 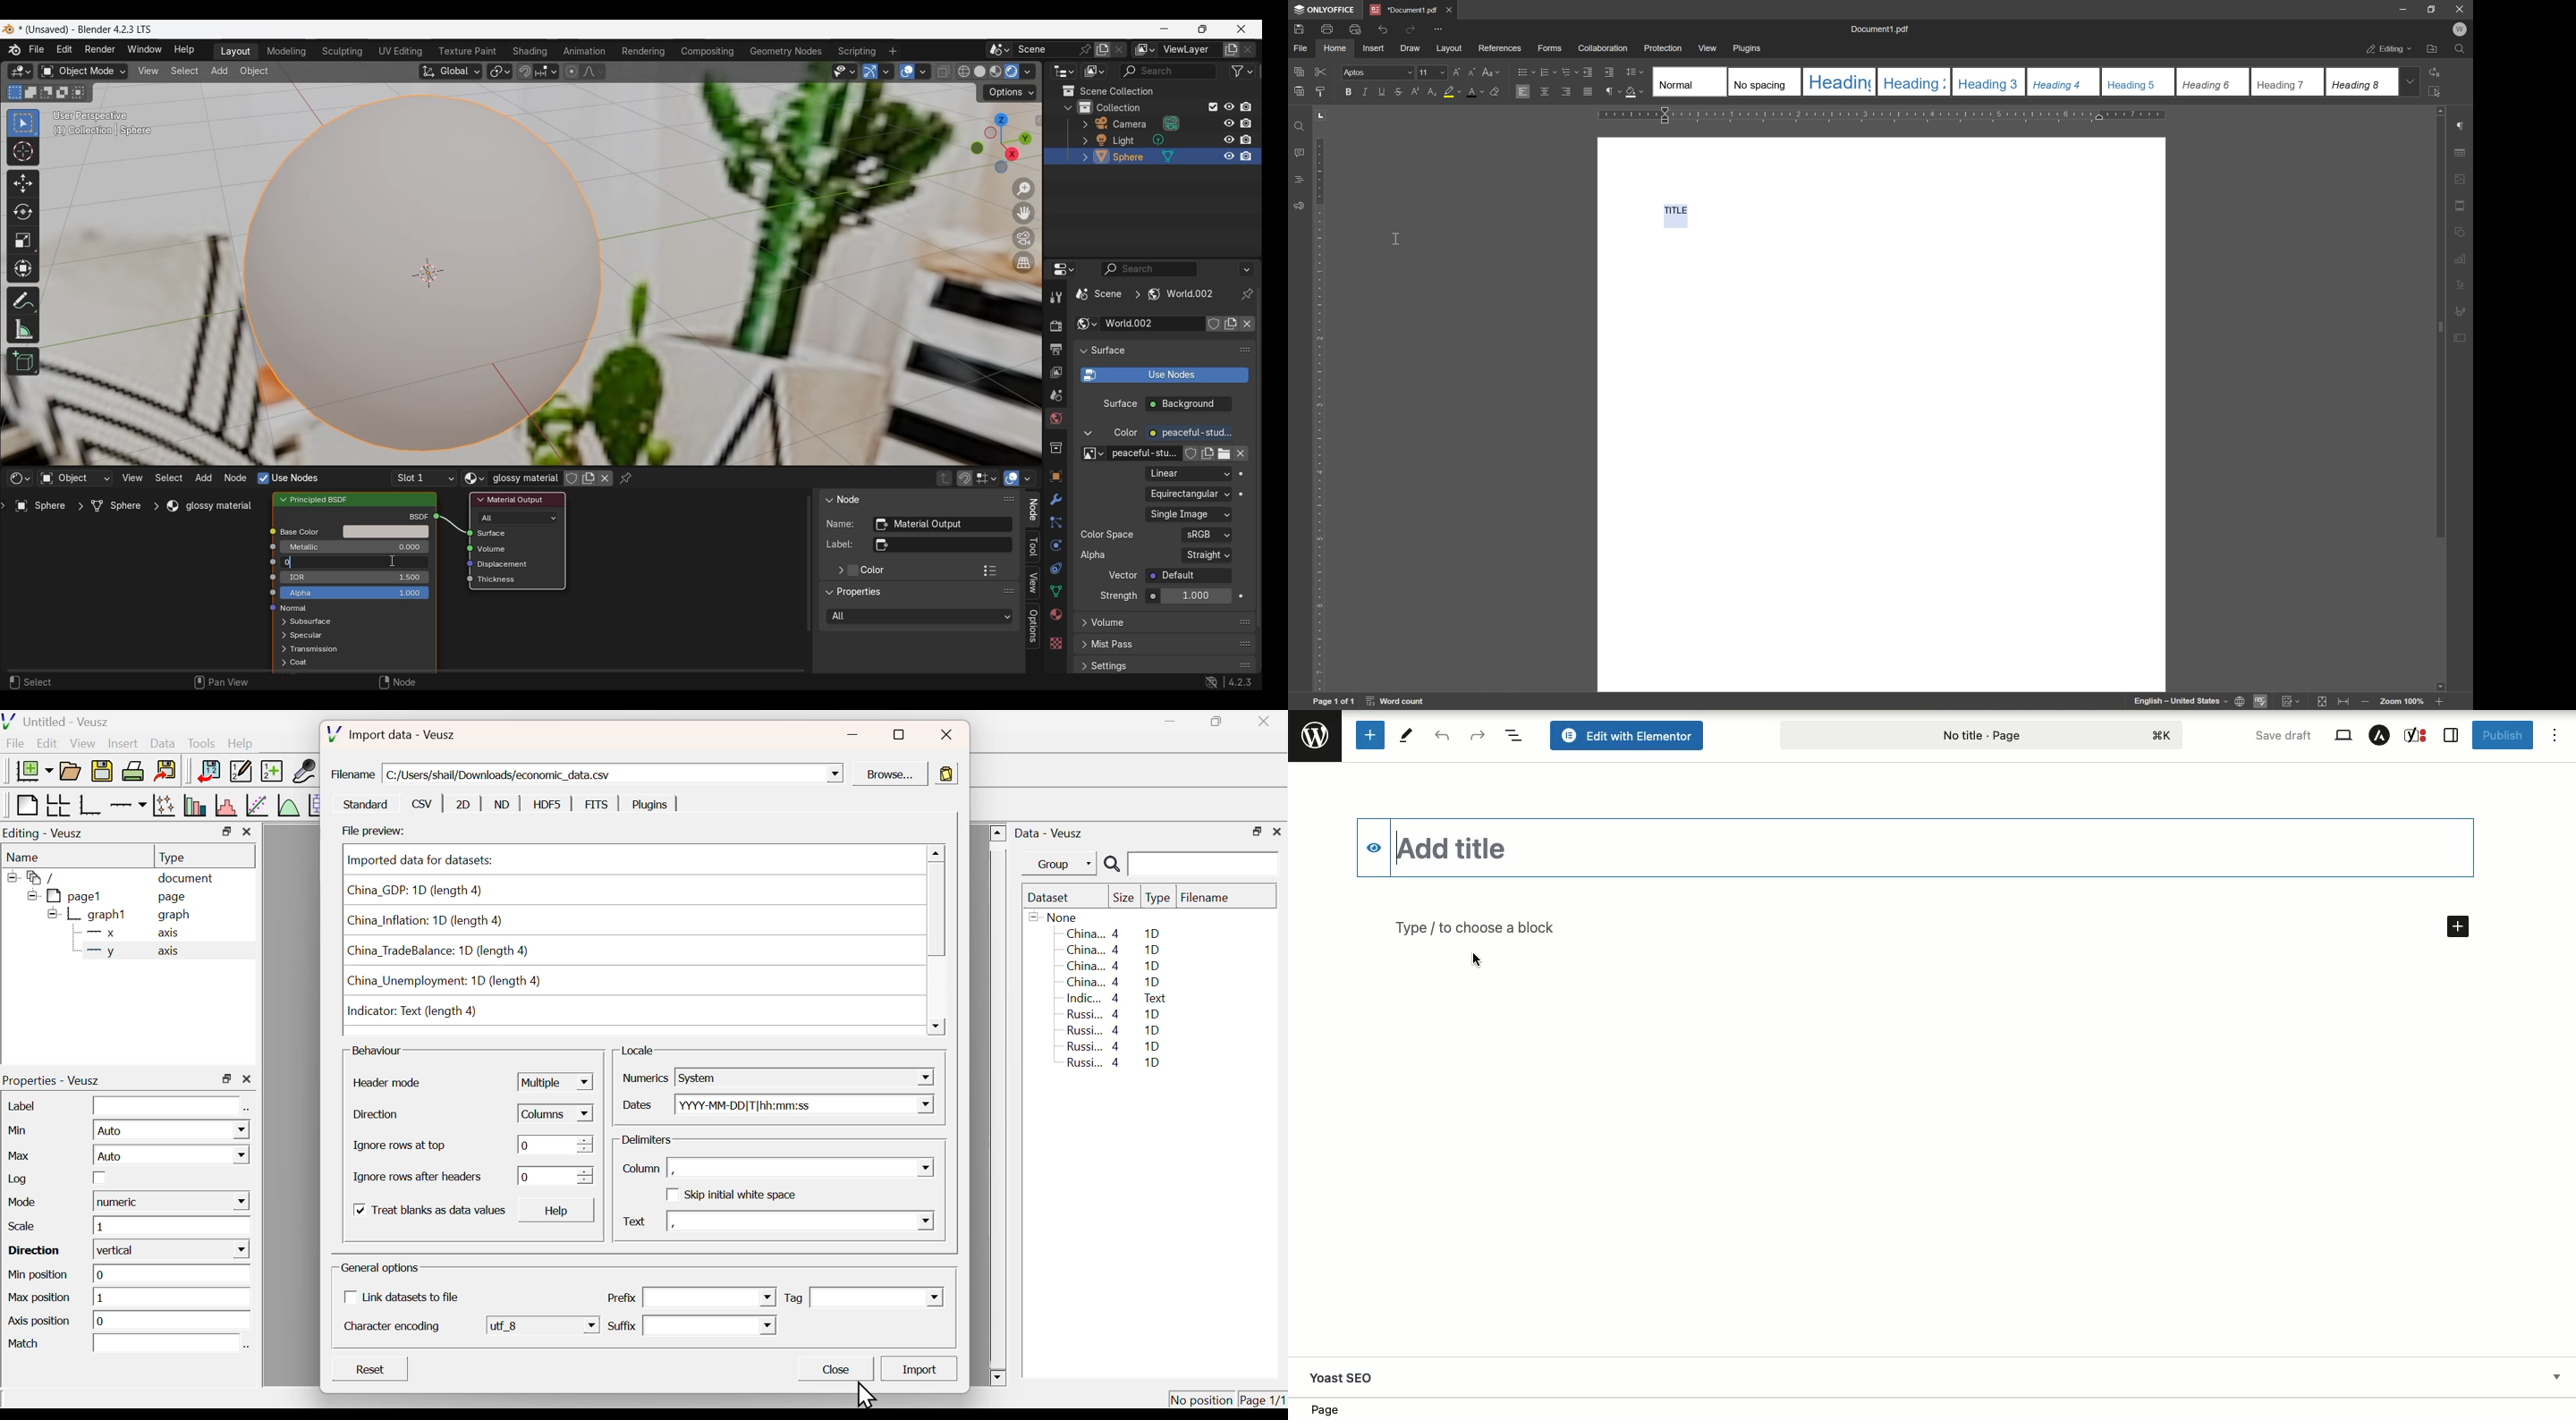 What do you see at coordinates (2345, 701) in the screenshot?
I see `fit to width` at bounding box center [2345, 701].